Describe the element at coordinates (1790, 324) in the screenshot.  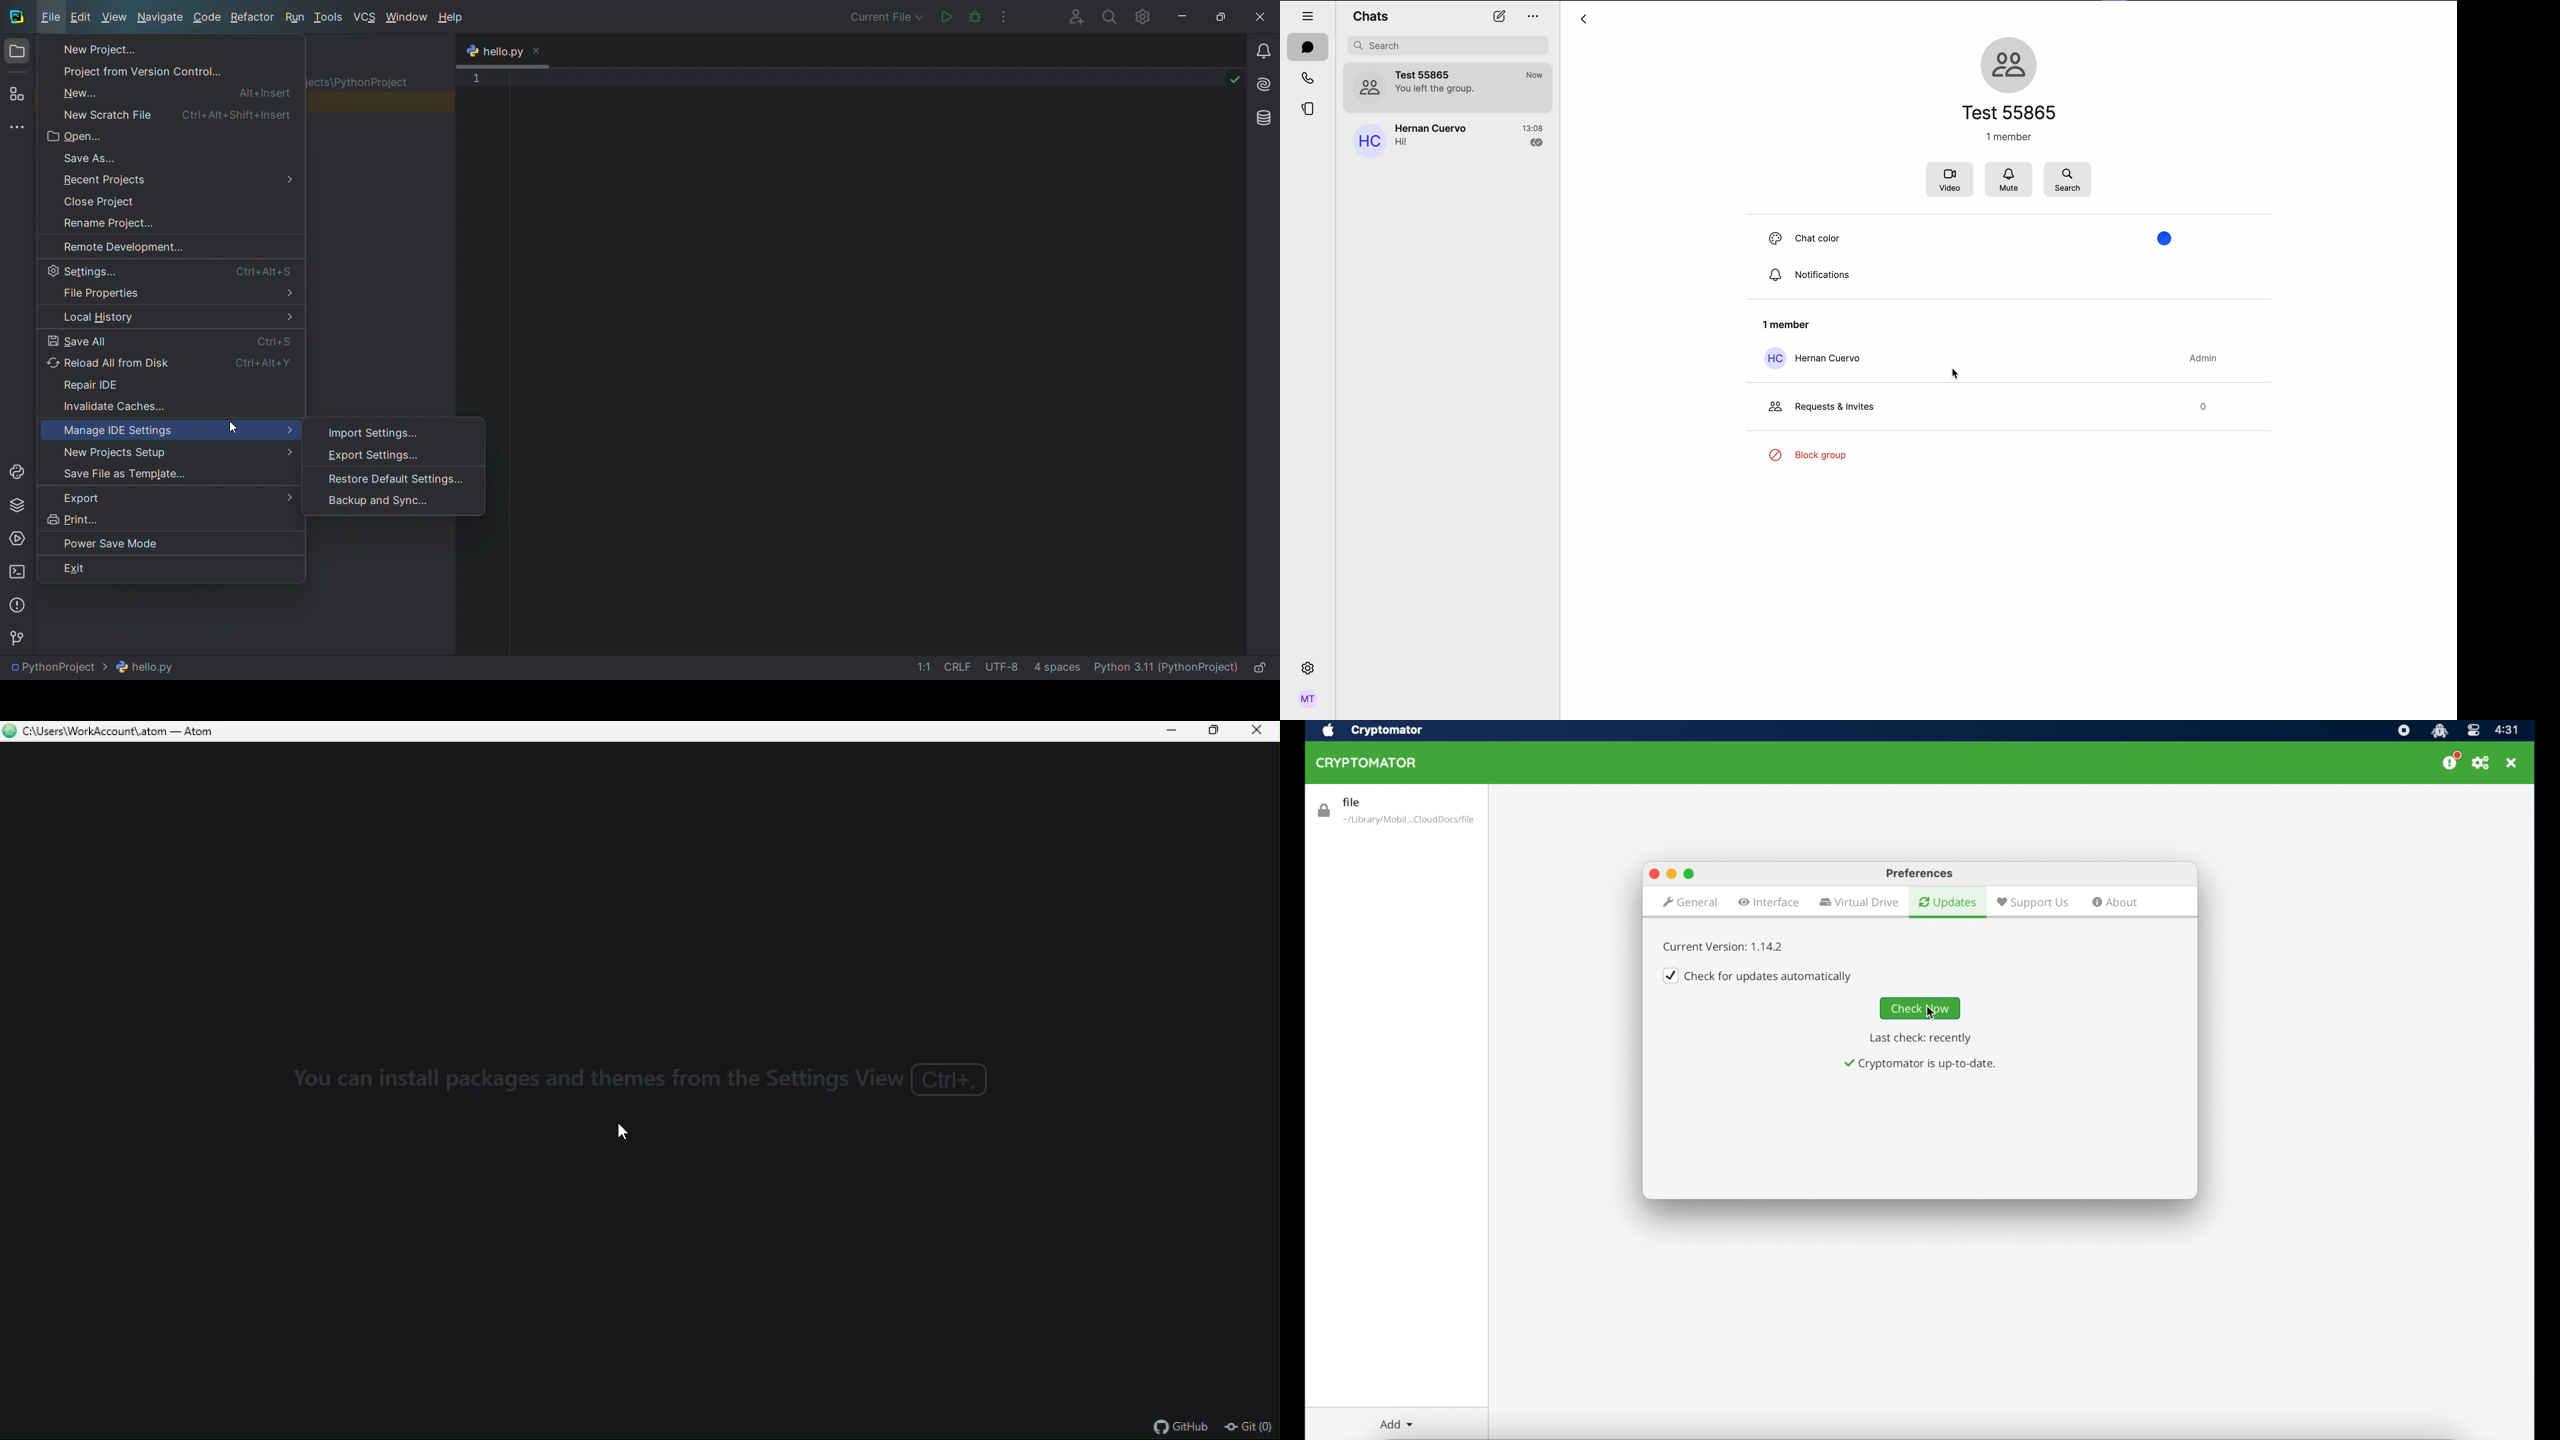
I see `1 member` at that location.